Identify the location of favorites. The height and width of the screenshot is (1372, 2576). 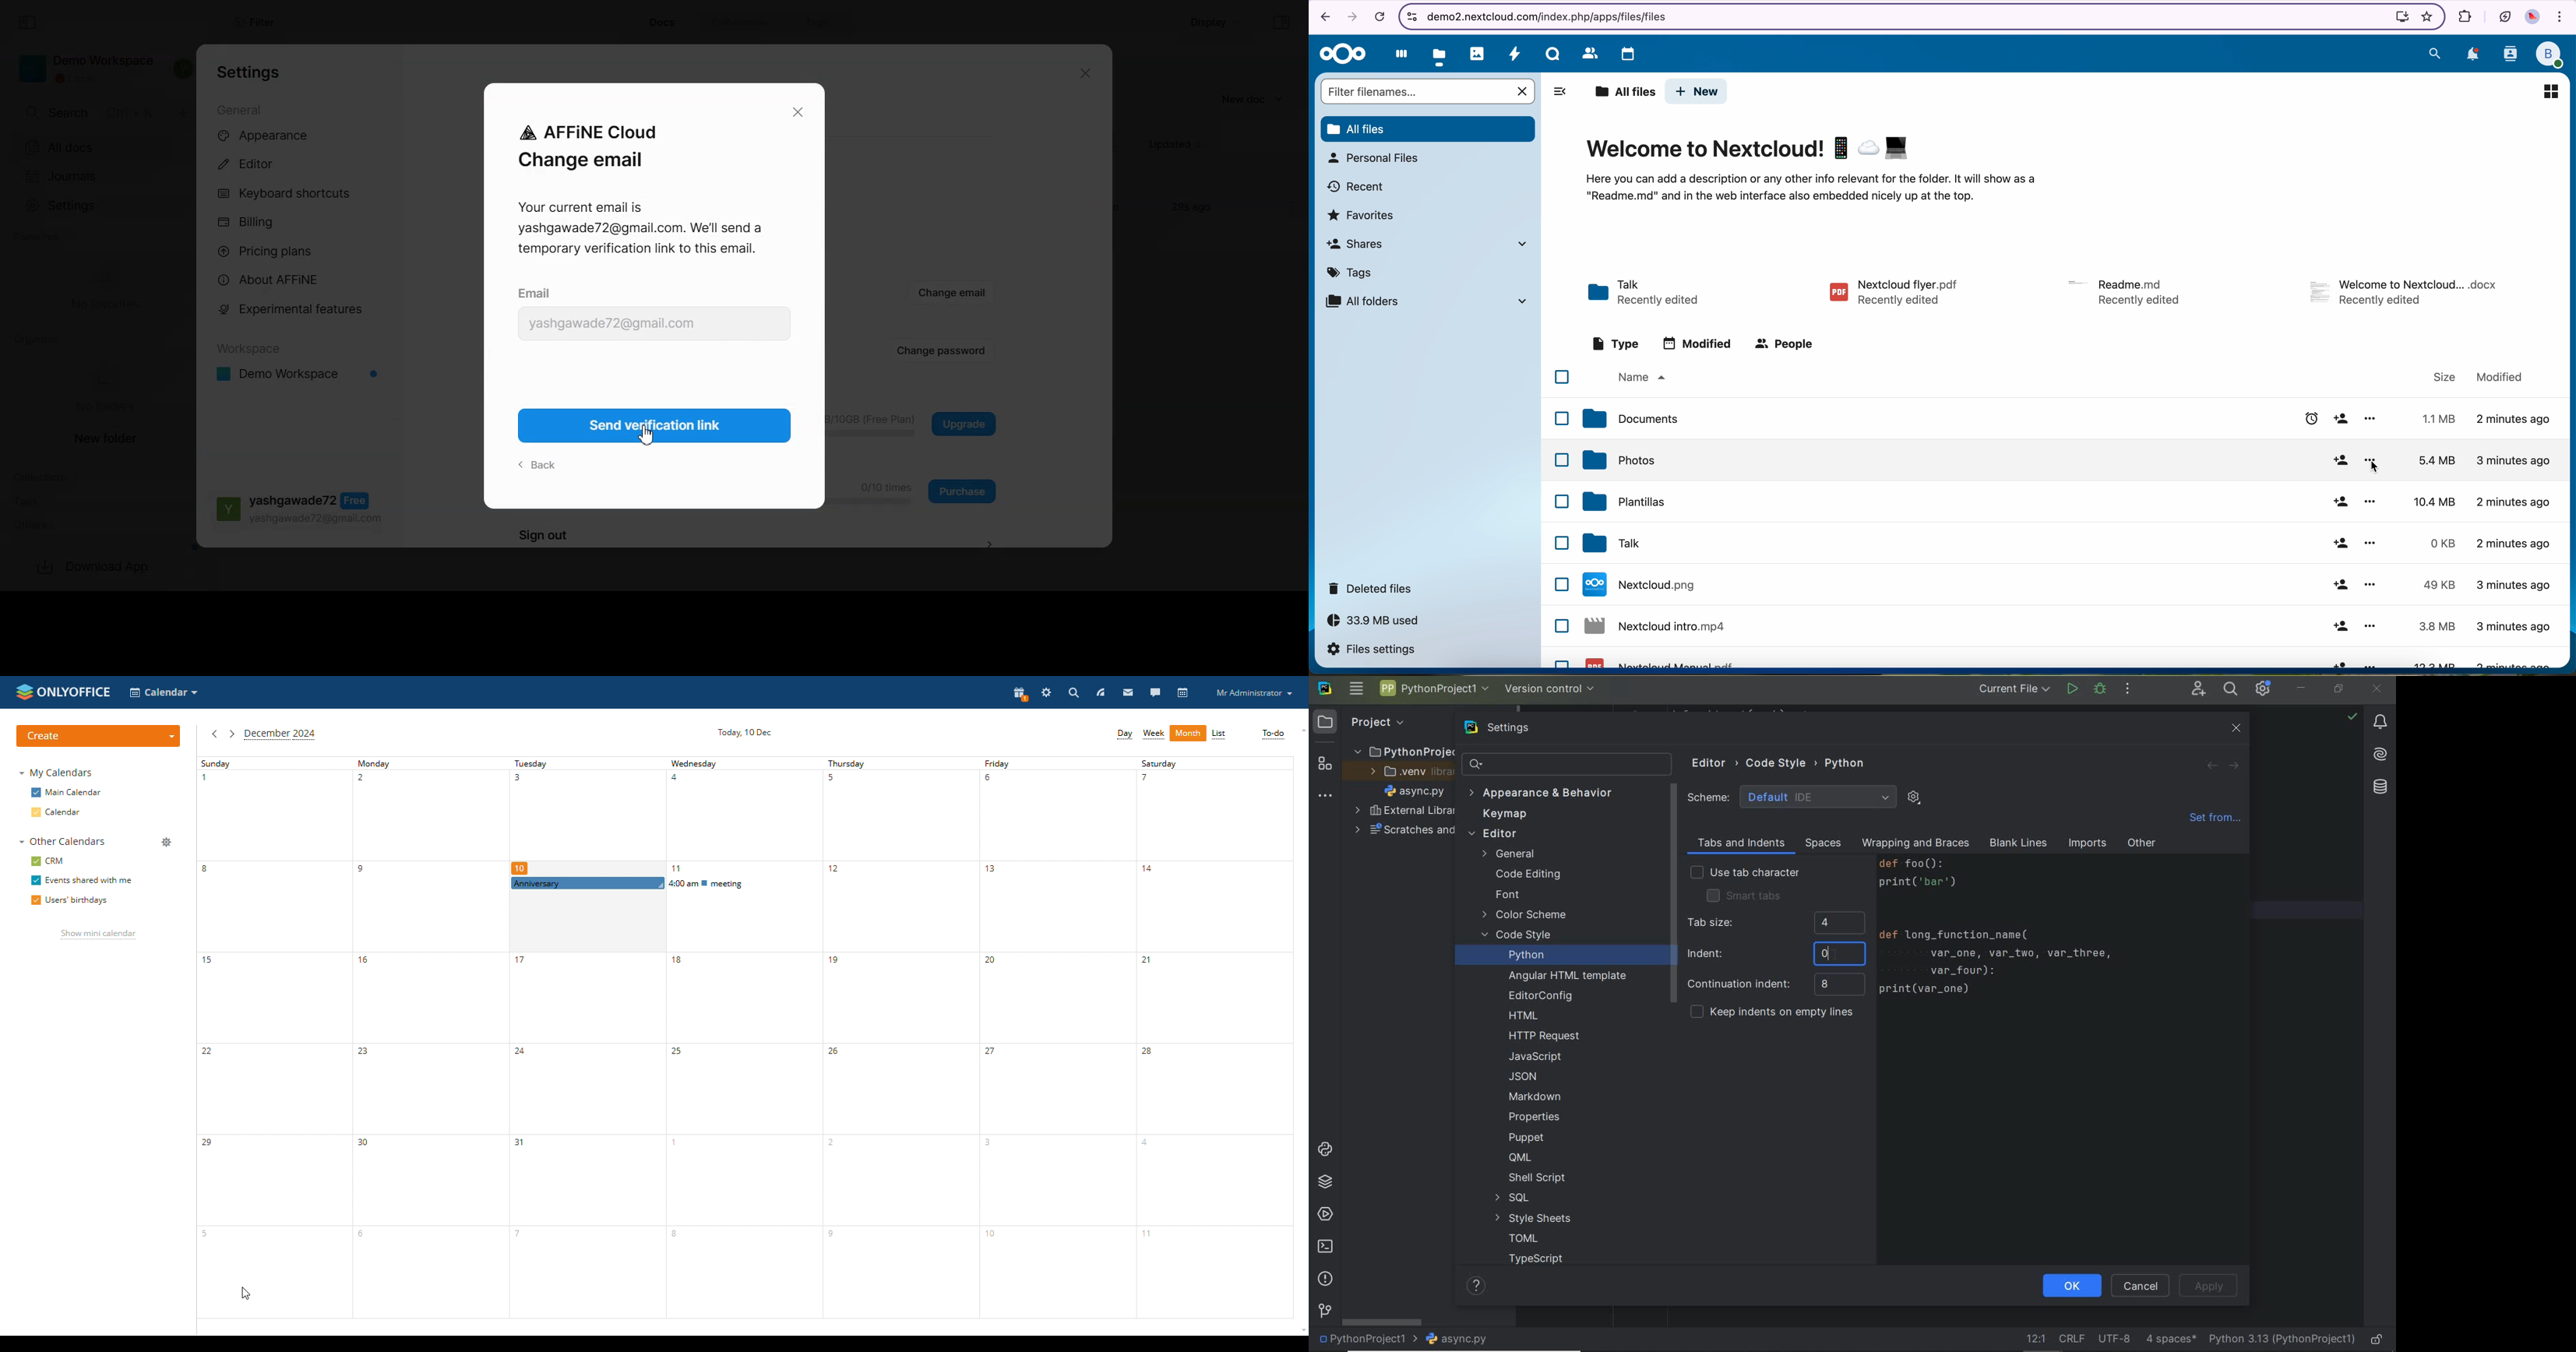
(2425, 17).